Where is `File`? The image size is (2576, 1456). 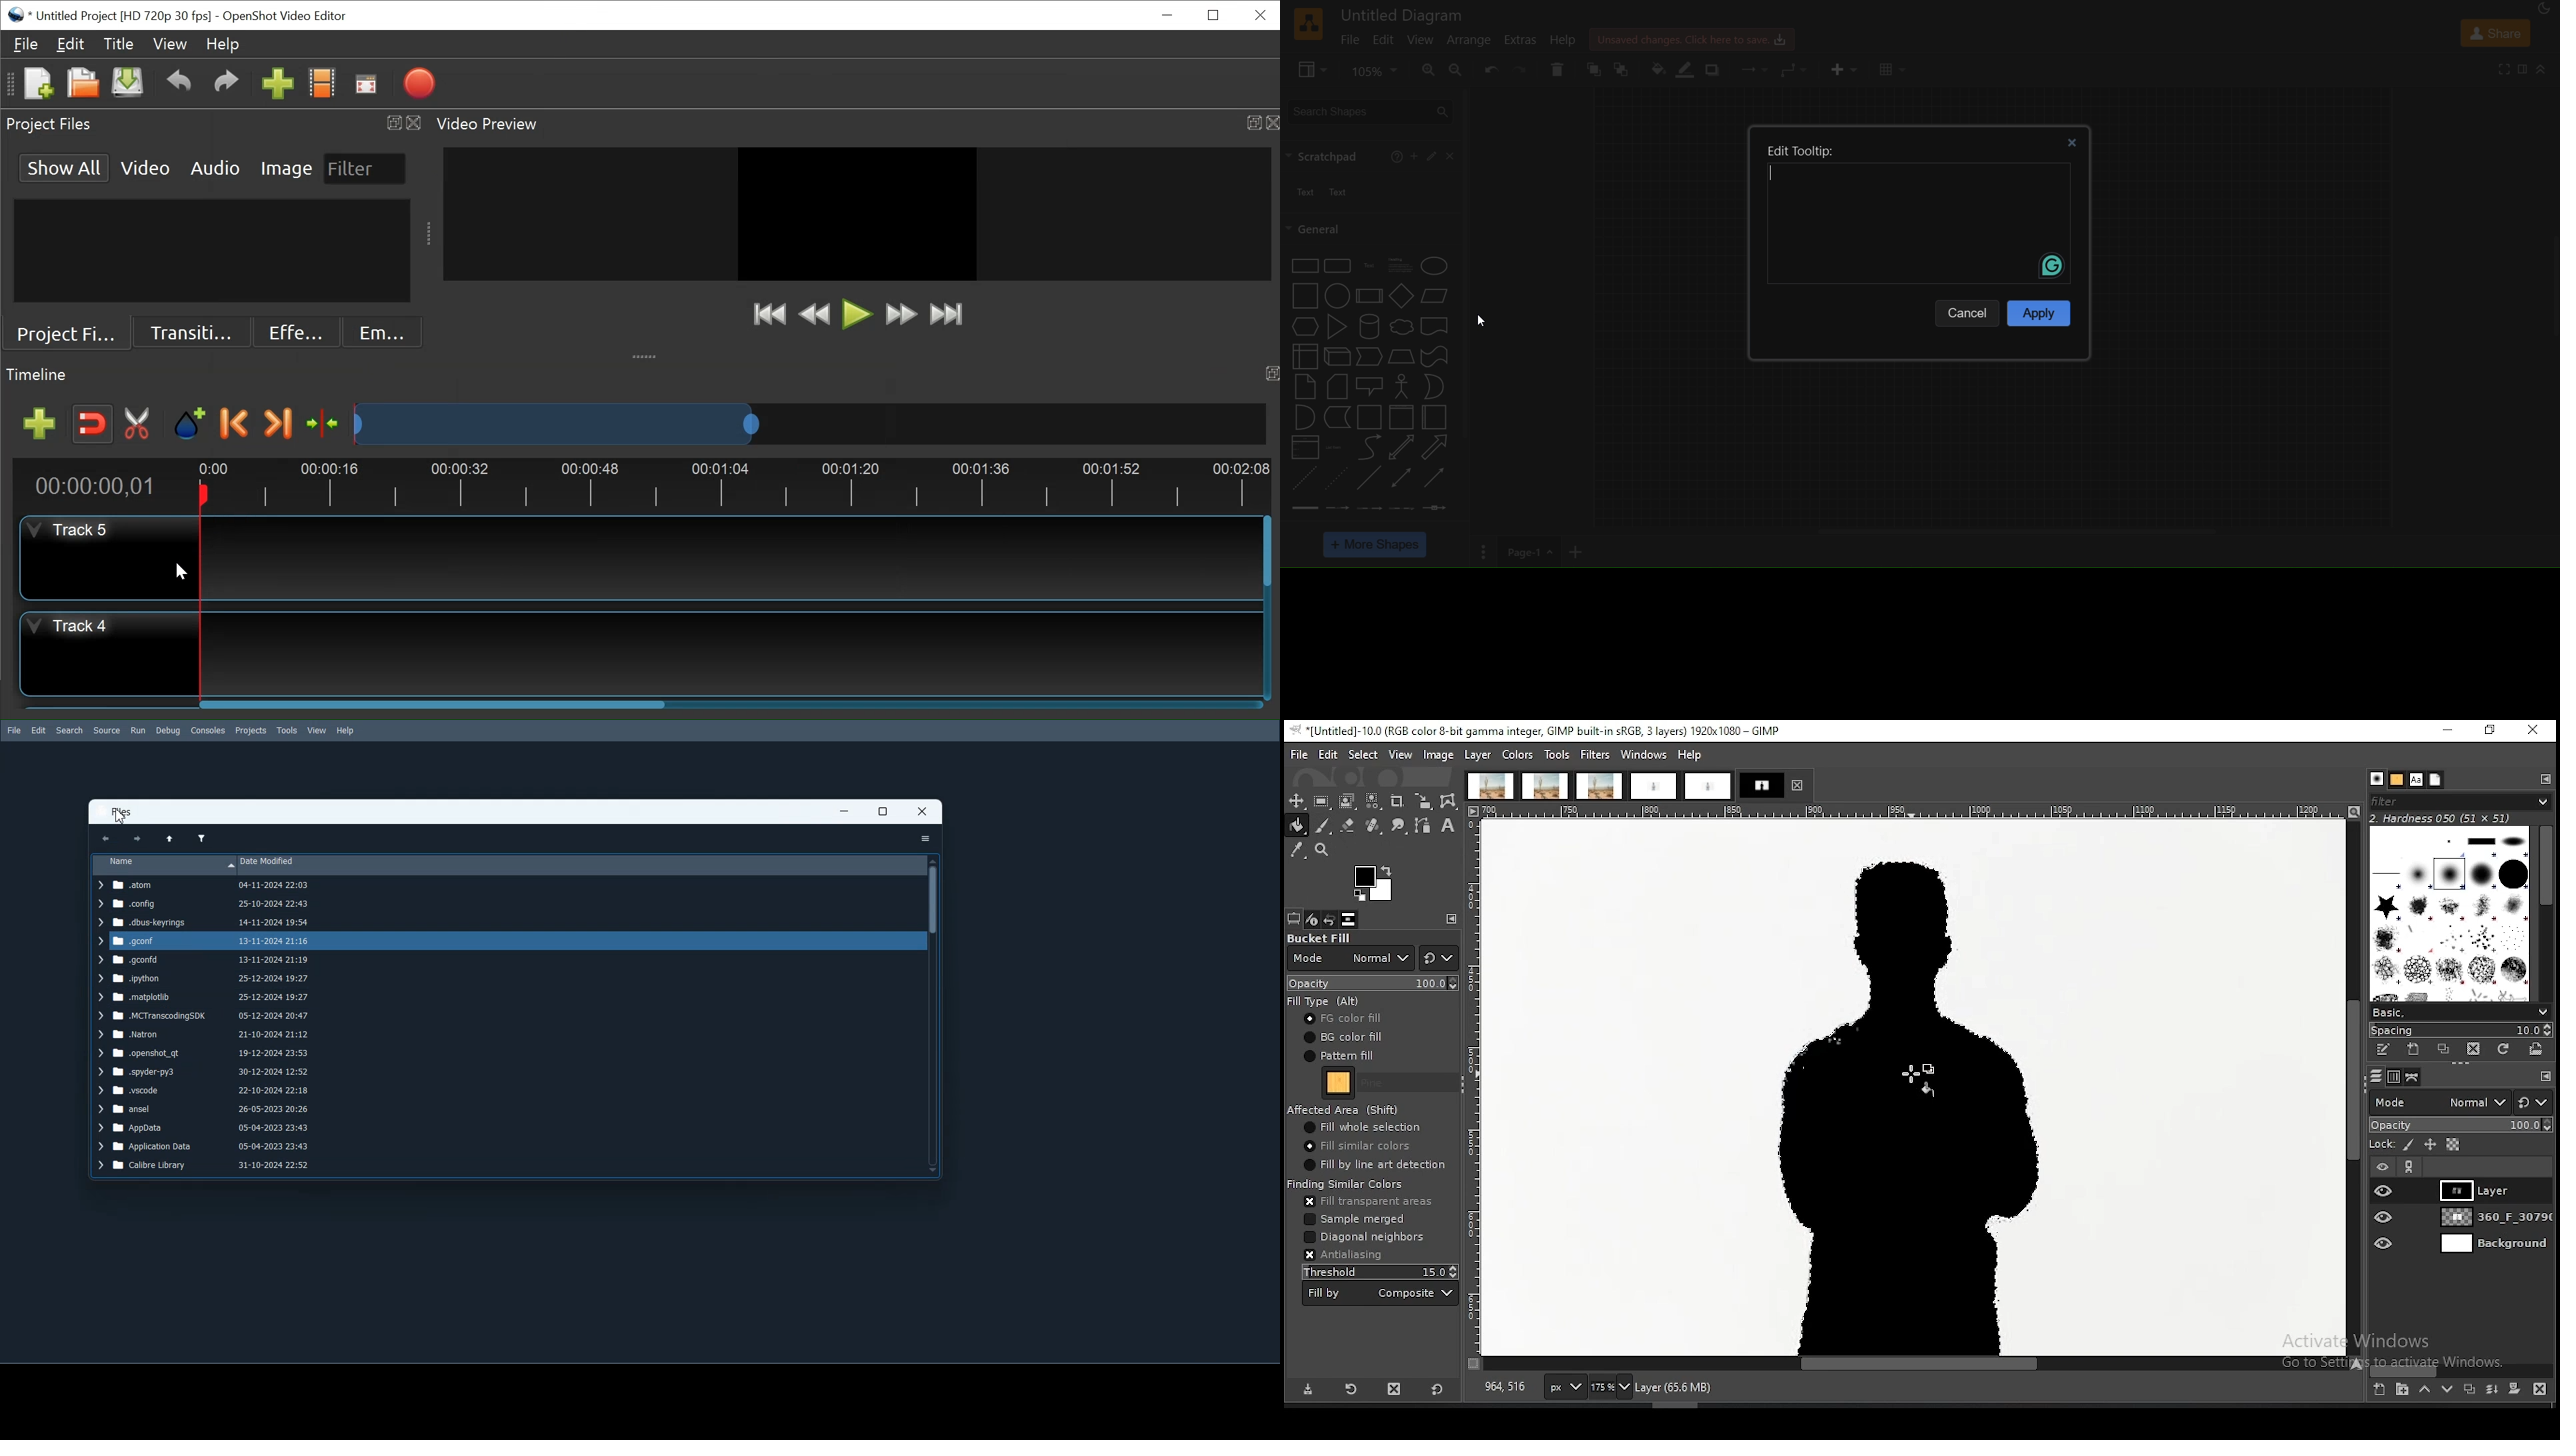 File is located at coordinates (14, 730).